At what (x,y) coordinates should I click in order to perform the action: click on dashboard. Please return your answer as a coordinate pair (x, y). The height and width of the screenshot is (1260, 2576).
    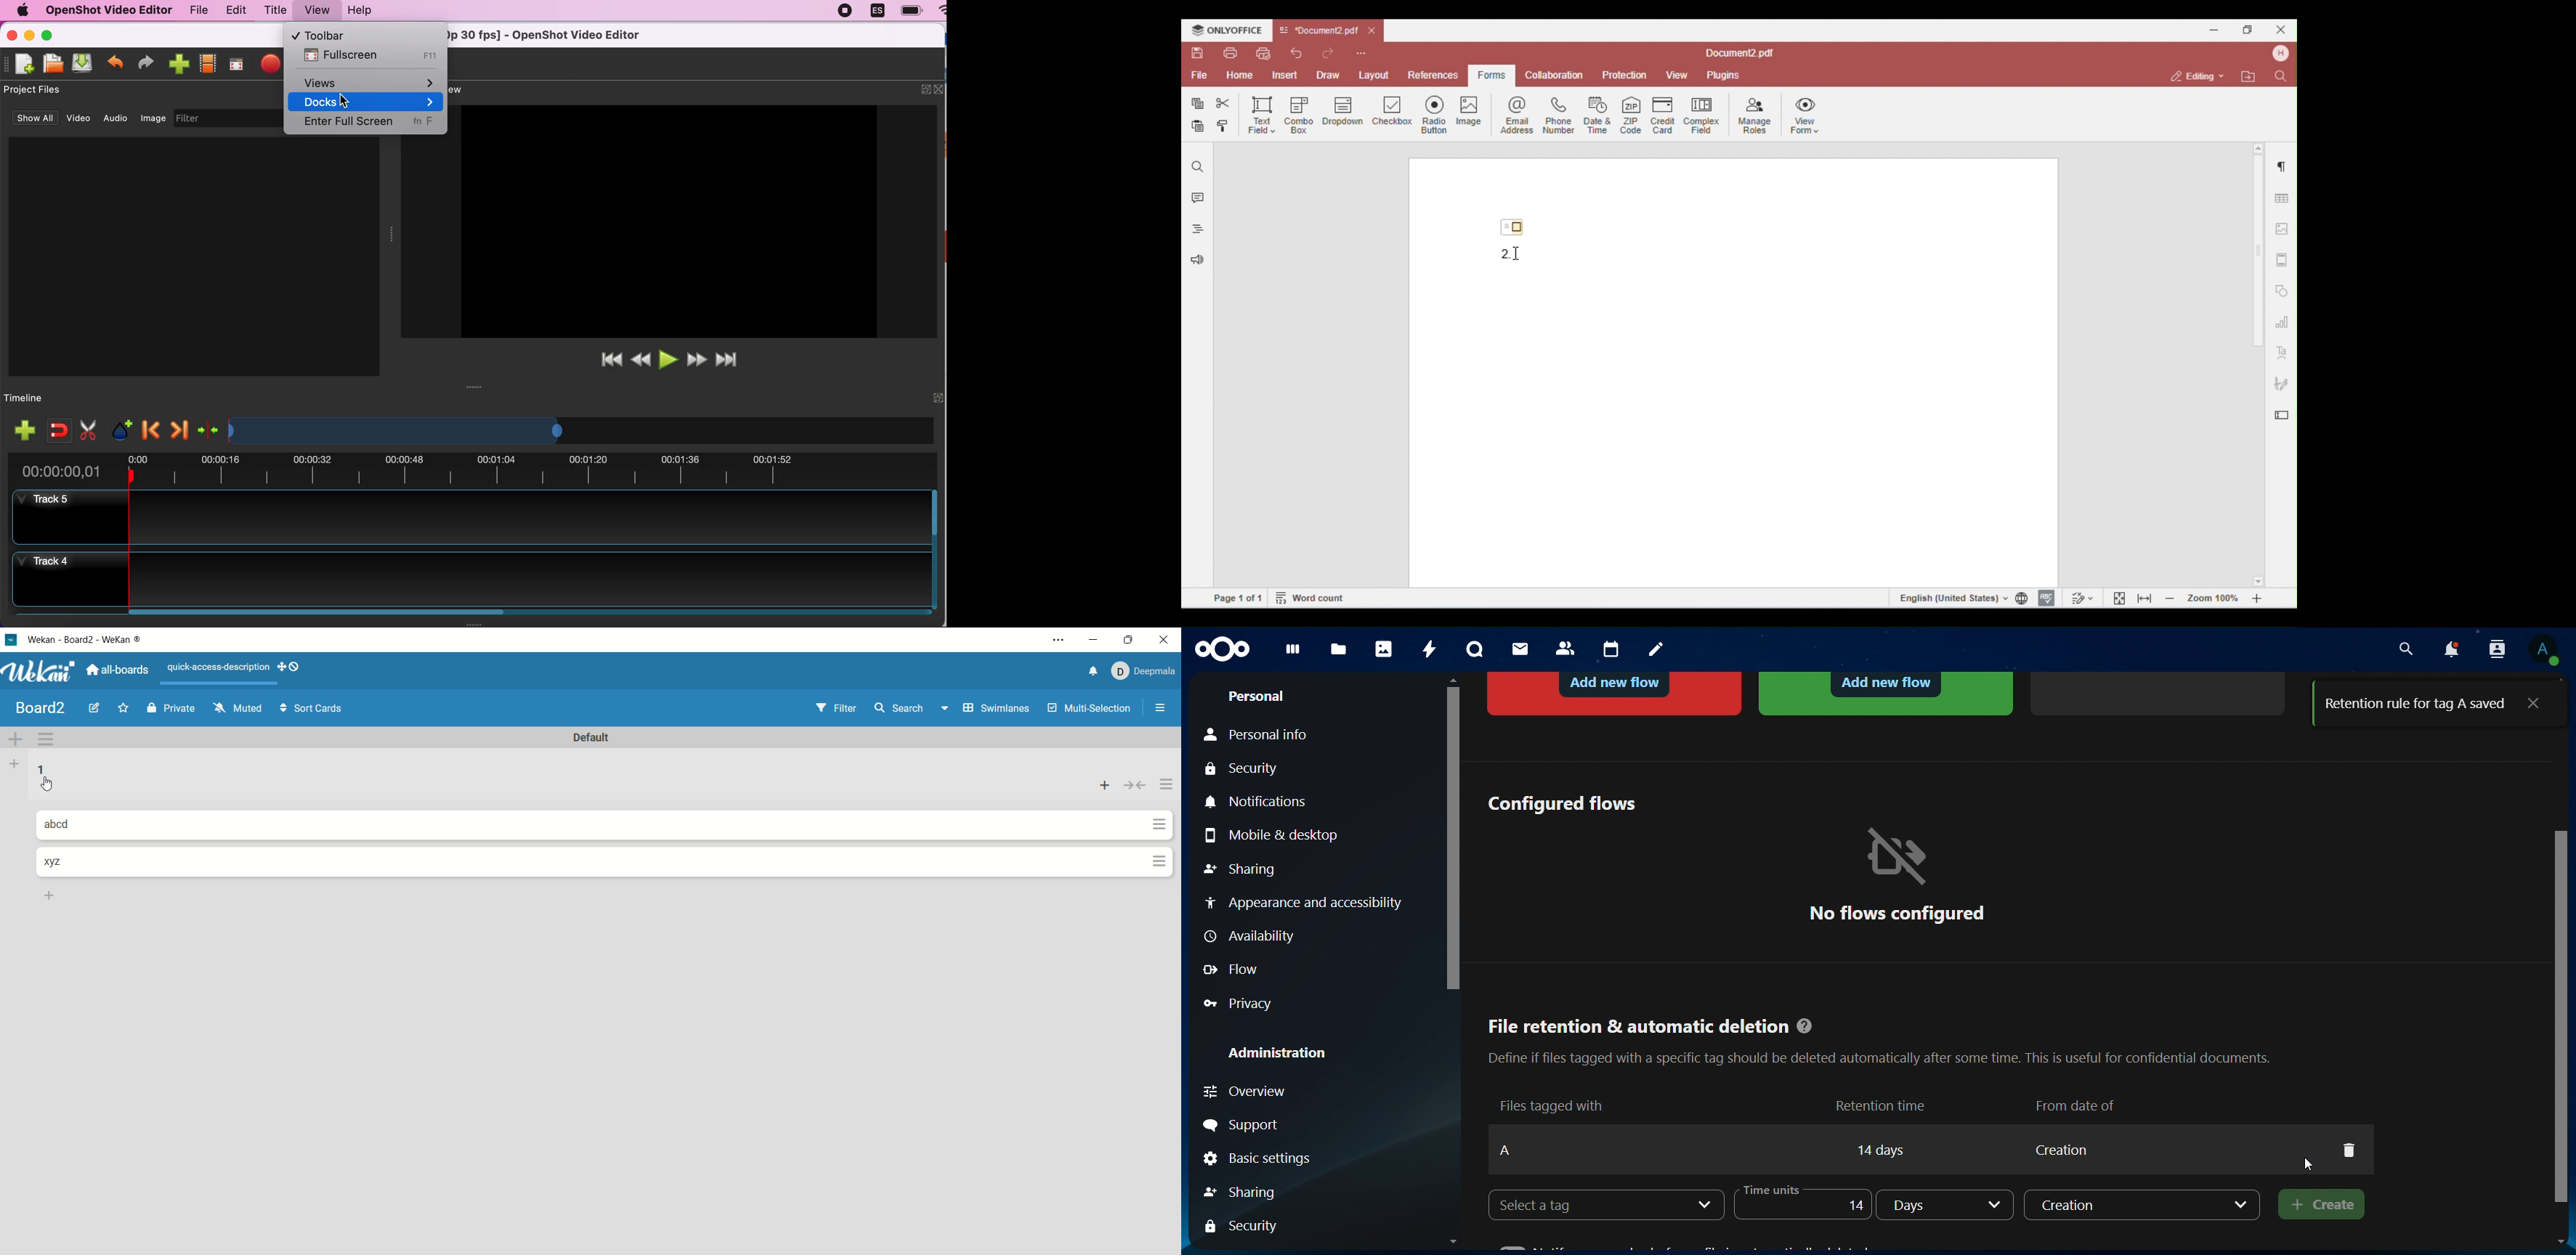
    Looking at the image, I should click on (1294, 654).